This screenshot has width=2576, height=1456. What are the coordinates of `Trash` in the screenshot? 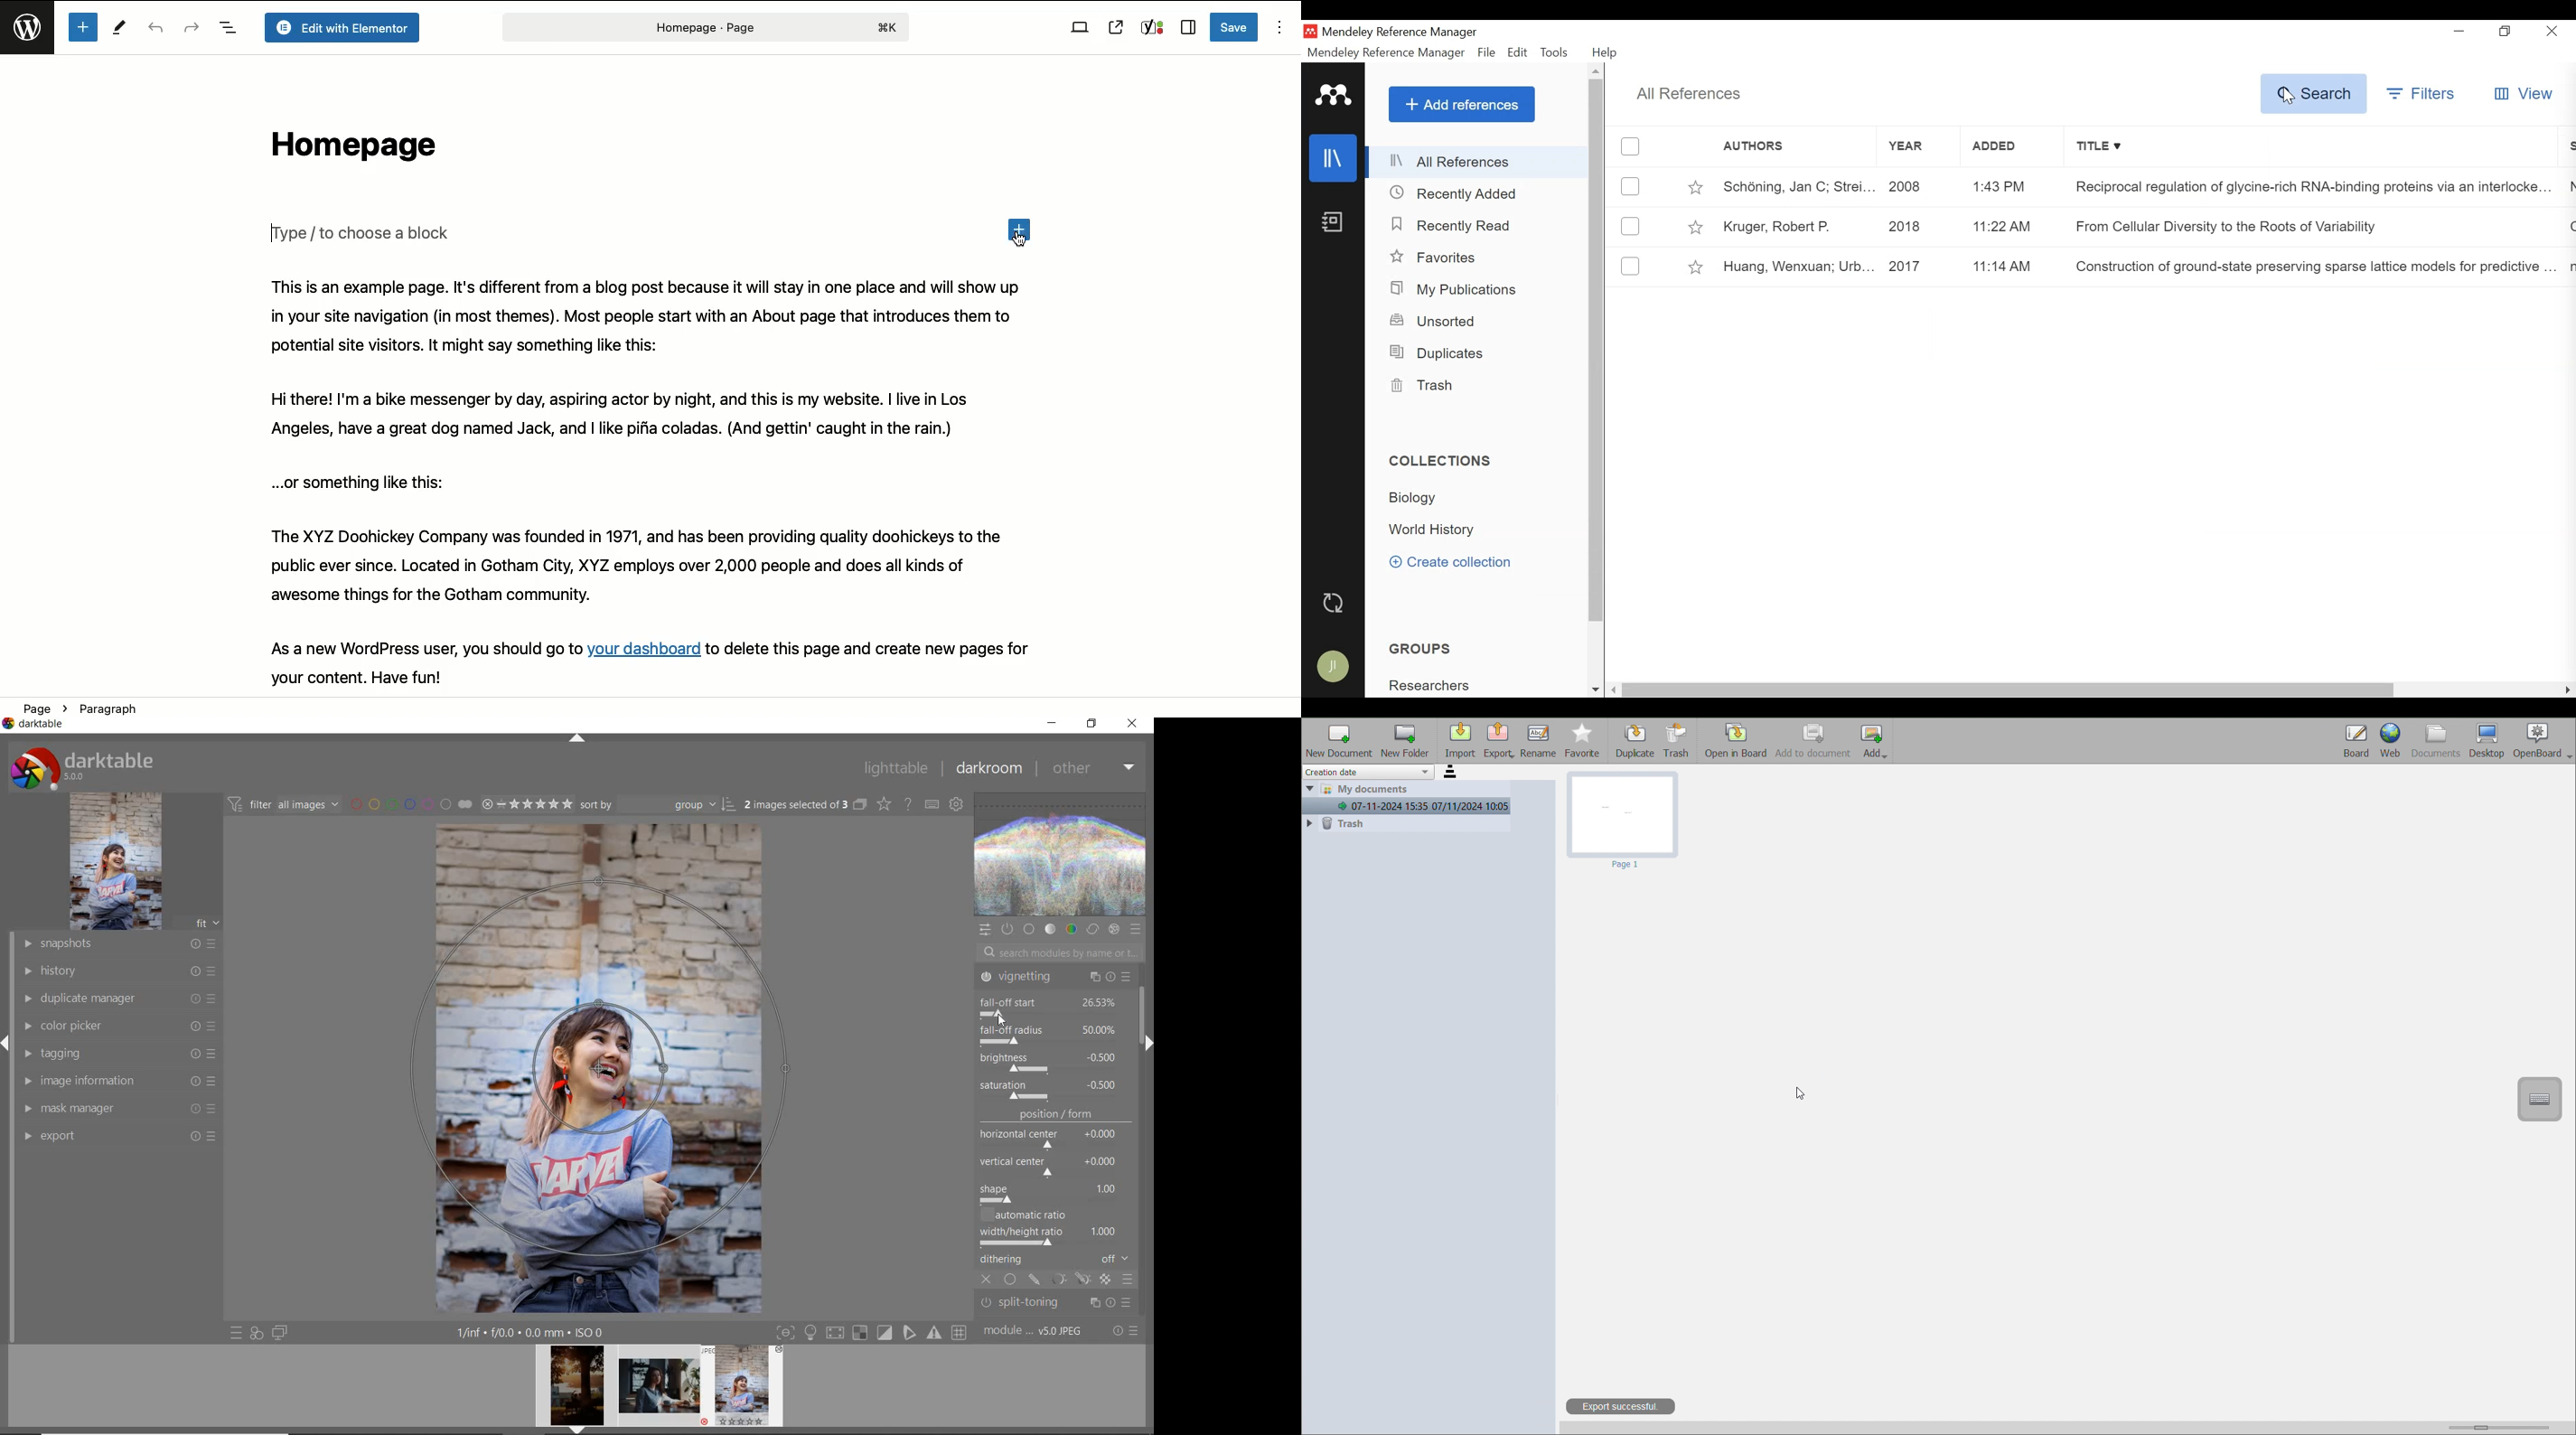 It's located at (1430, 387).